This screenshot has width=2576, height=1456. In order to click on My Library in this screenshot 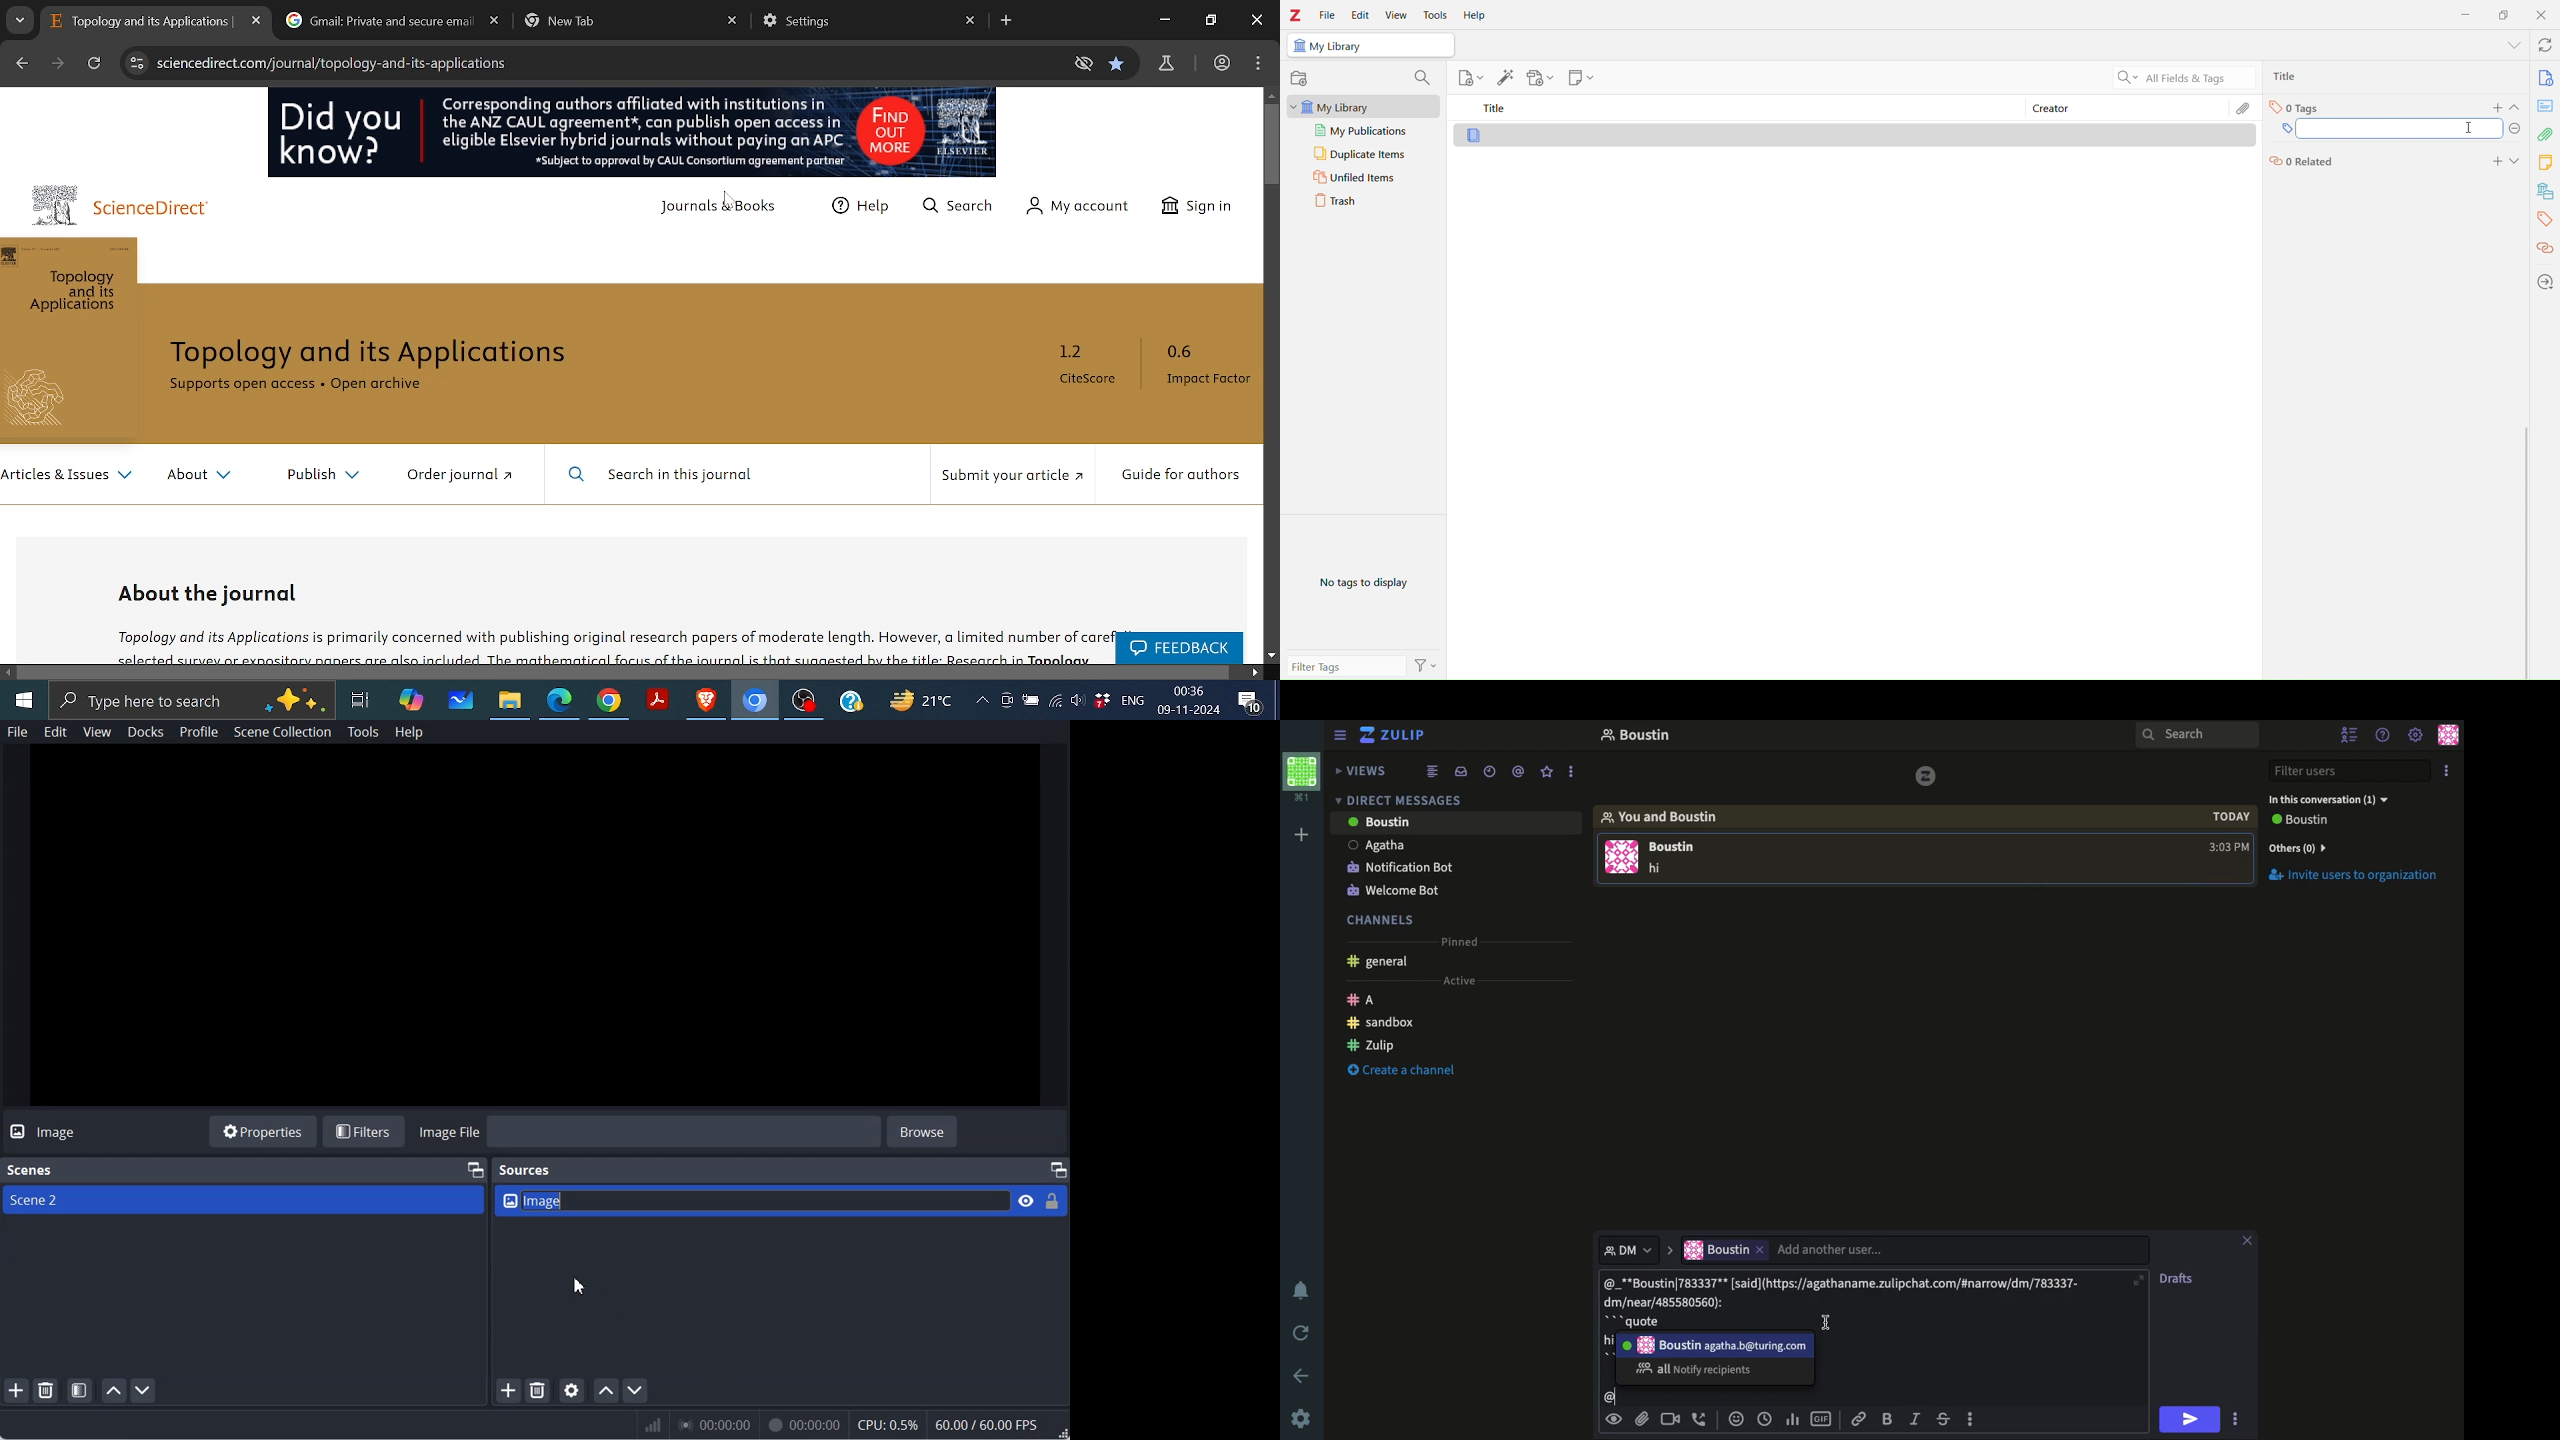, I will do `click(1363, 107)`.